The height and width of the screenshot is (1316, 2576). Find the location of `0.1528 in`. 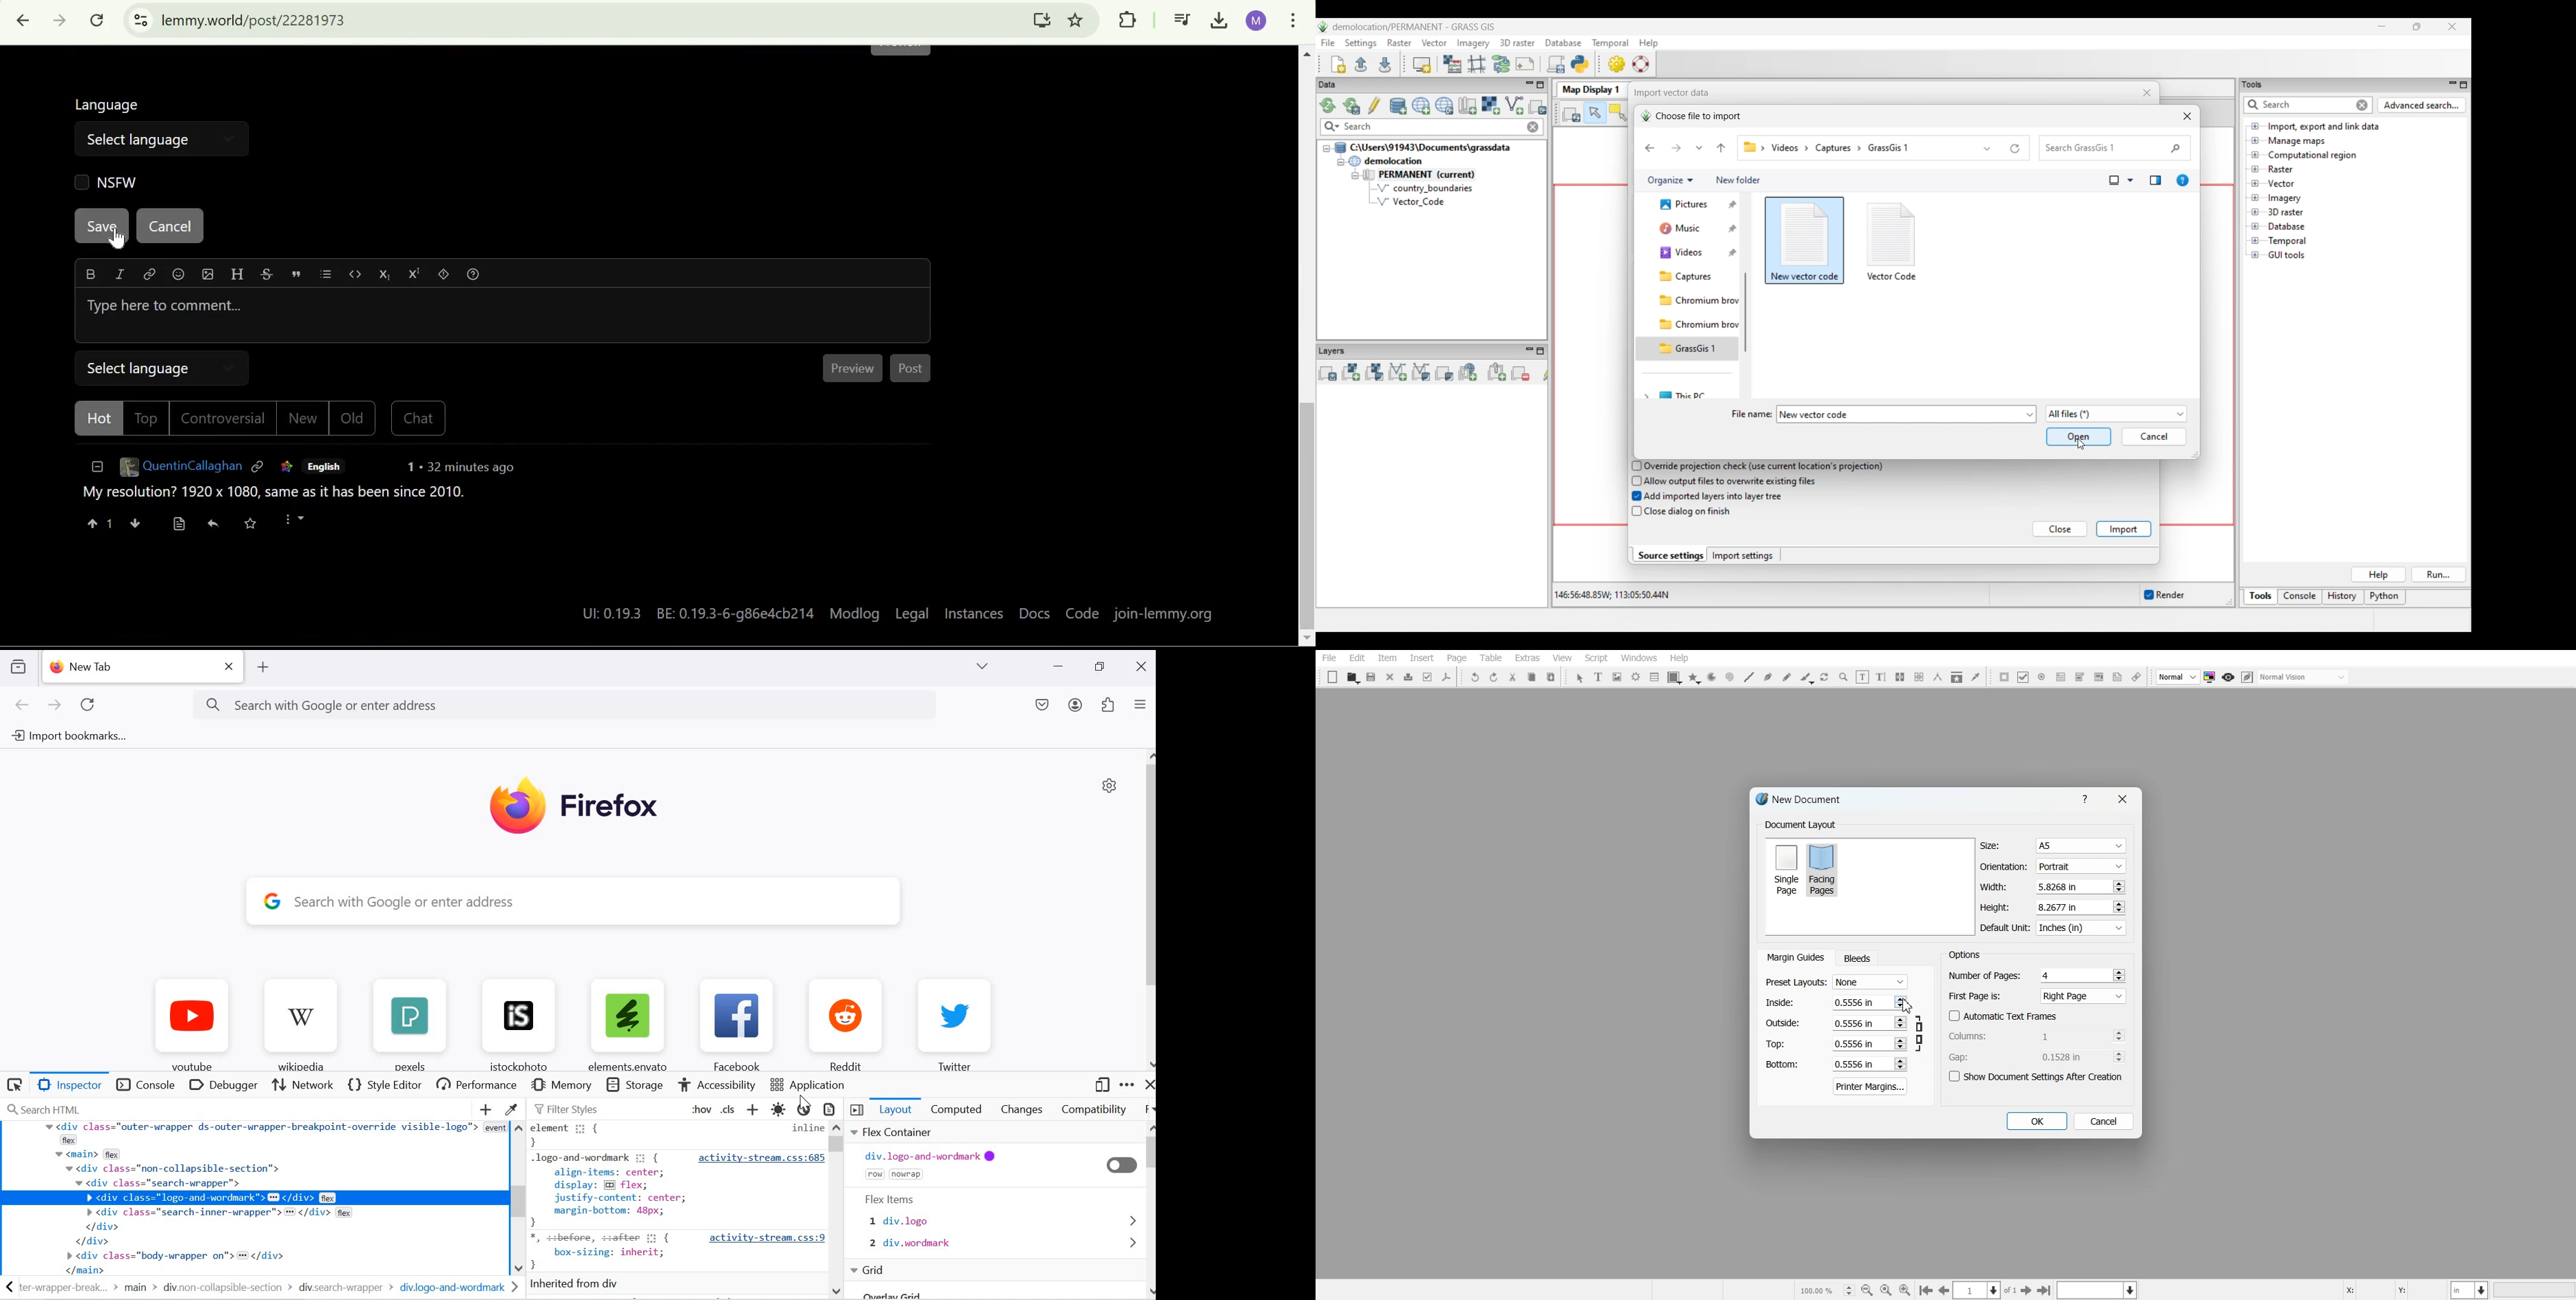

0.1528 in is located at coordinates (2066, 1056).